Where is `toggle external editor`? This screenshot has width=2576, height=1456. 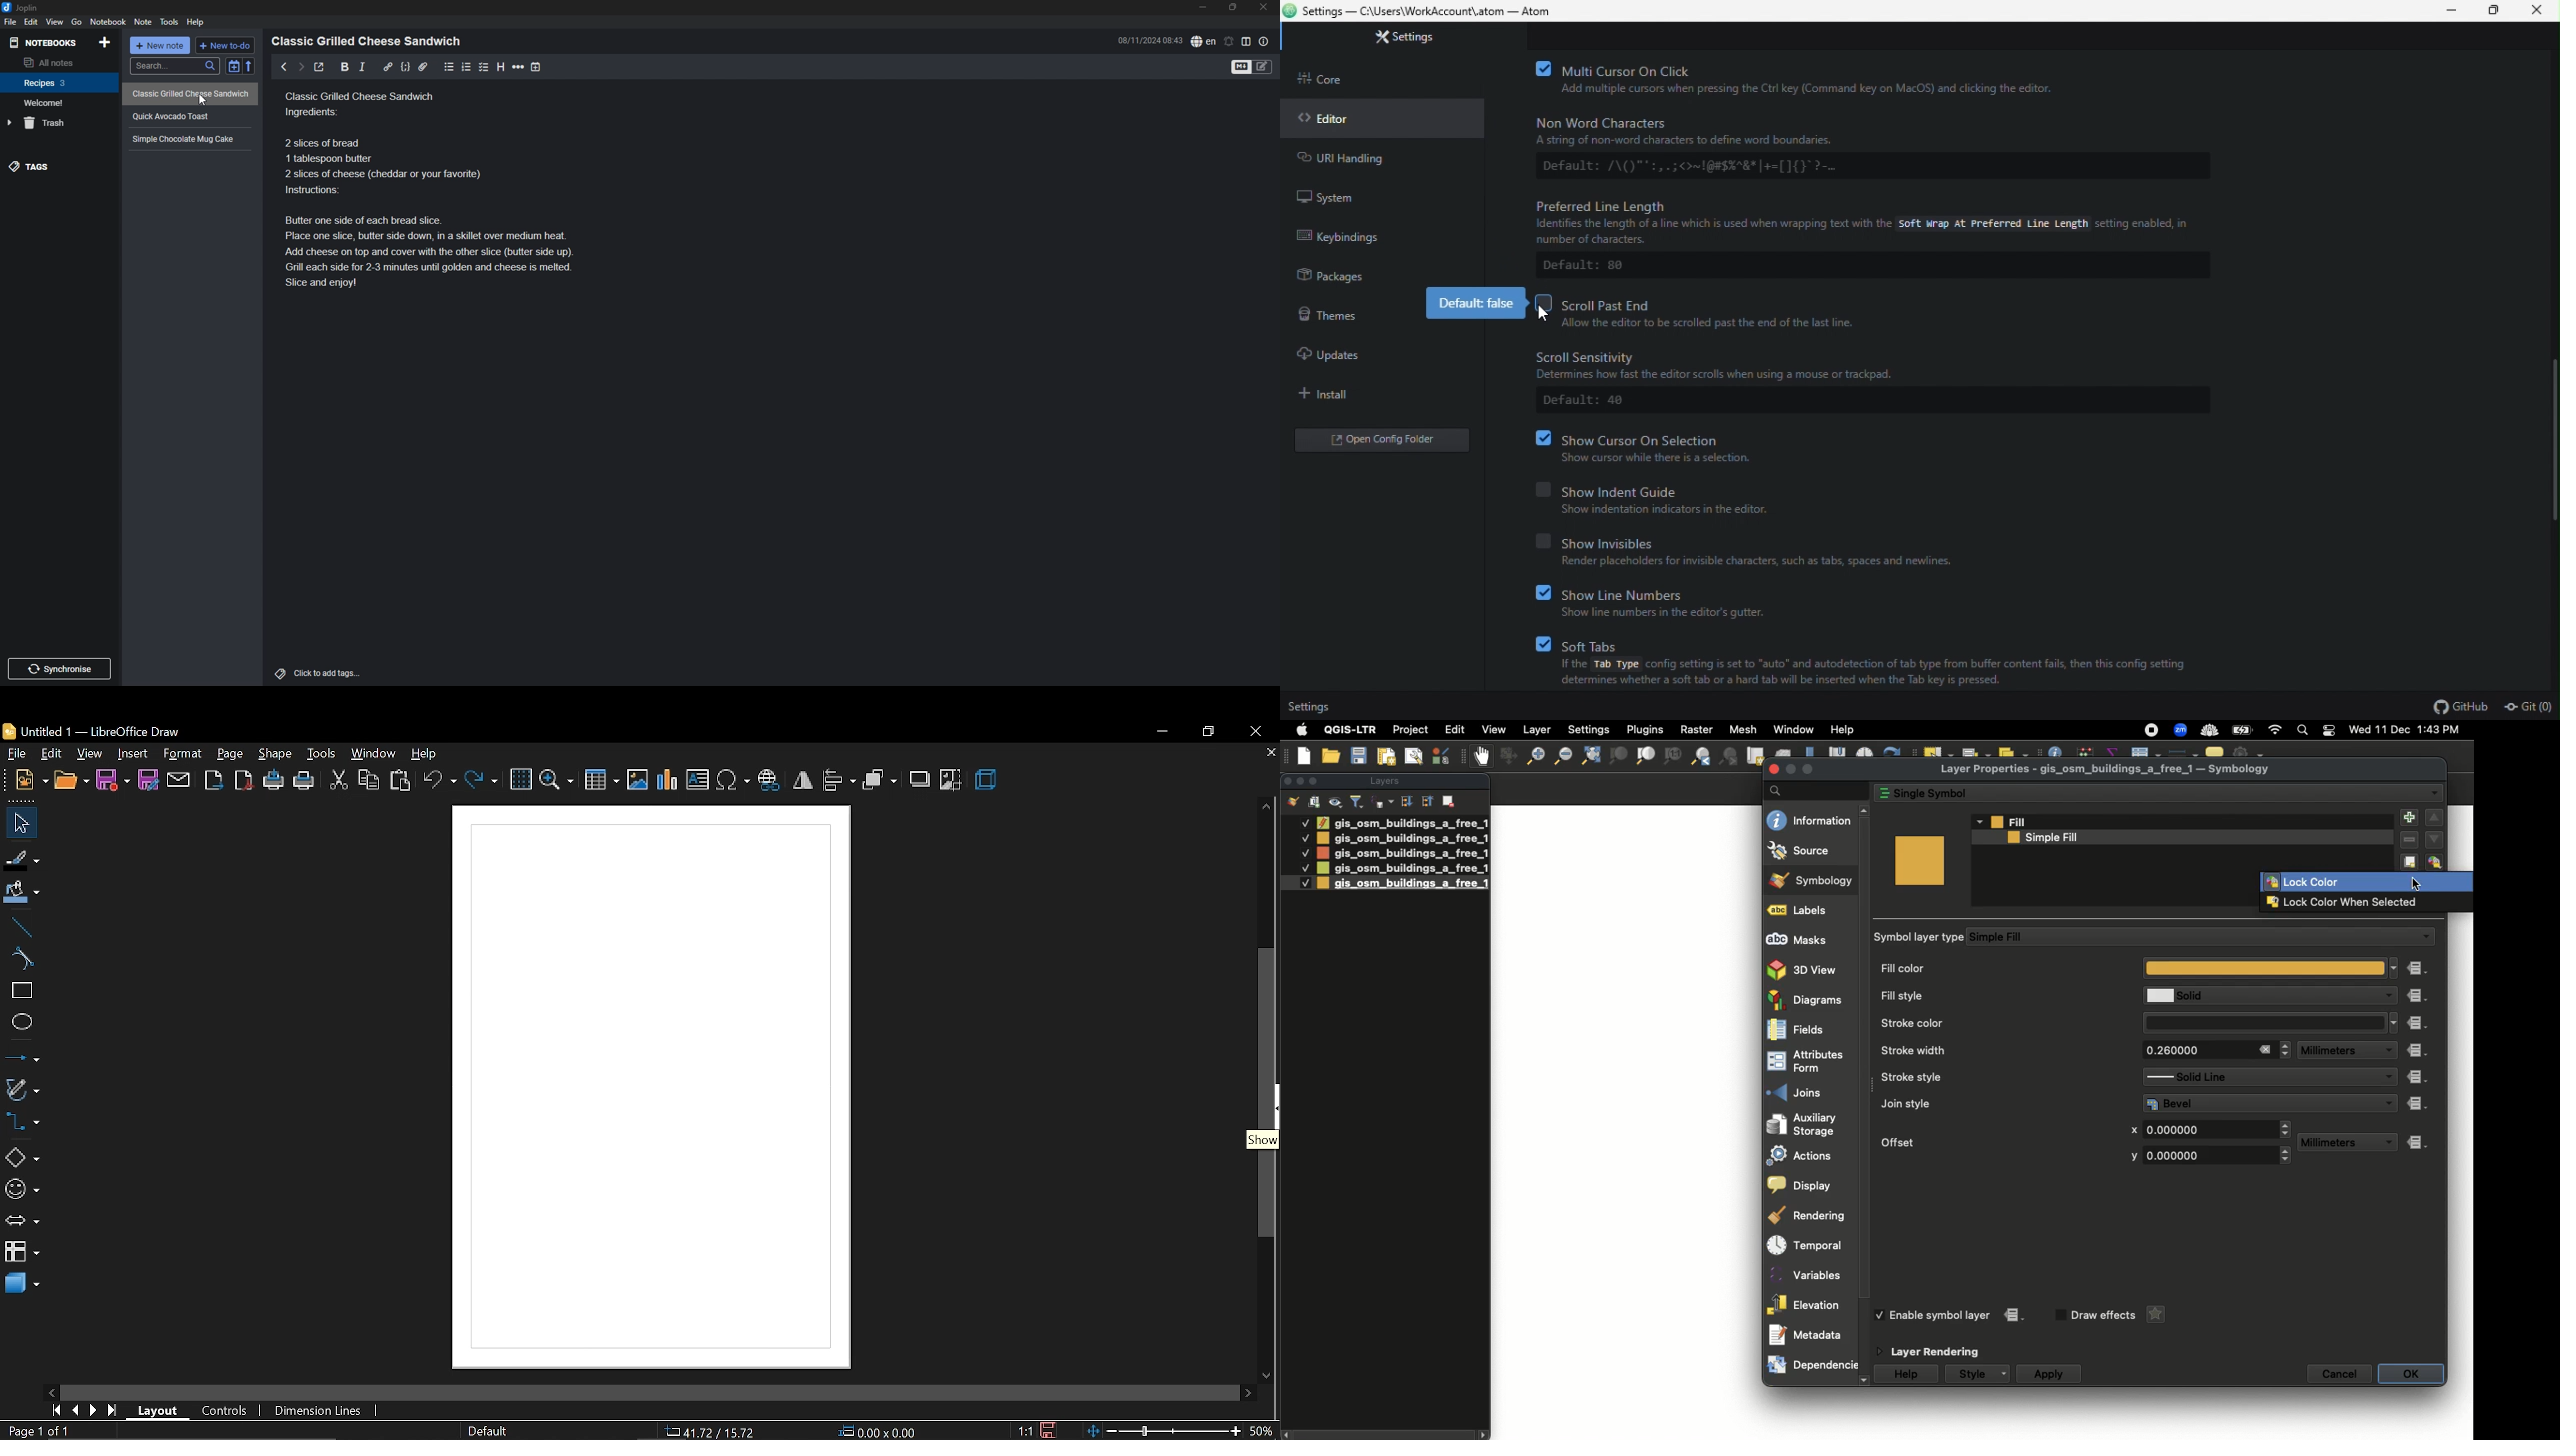 toggle external editor is located at coordinates (320, 67).